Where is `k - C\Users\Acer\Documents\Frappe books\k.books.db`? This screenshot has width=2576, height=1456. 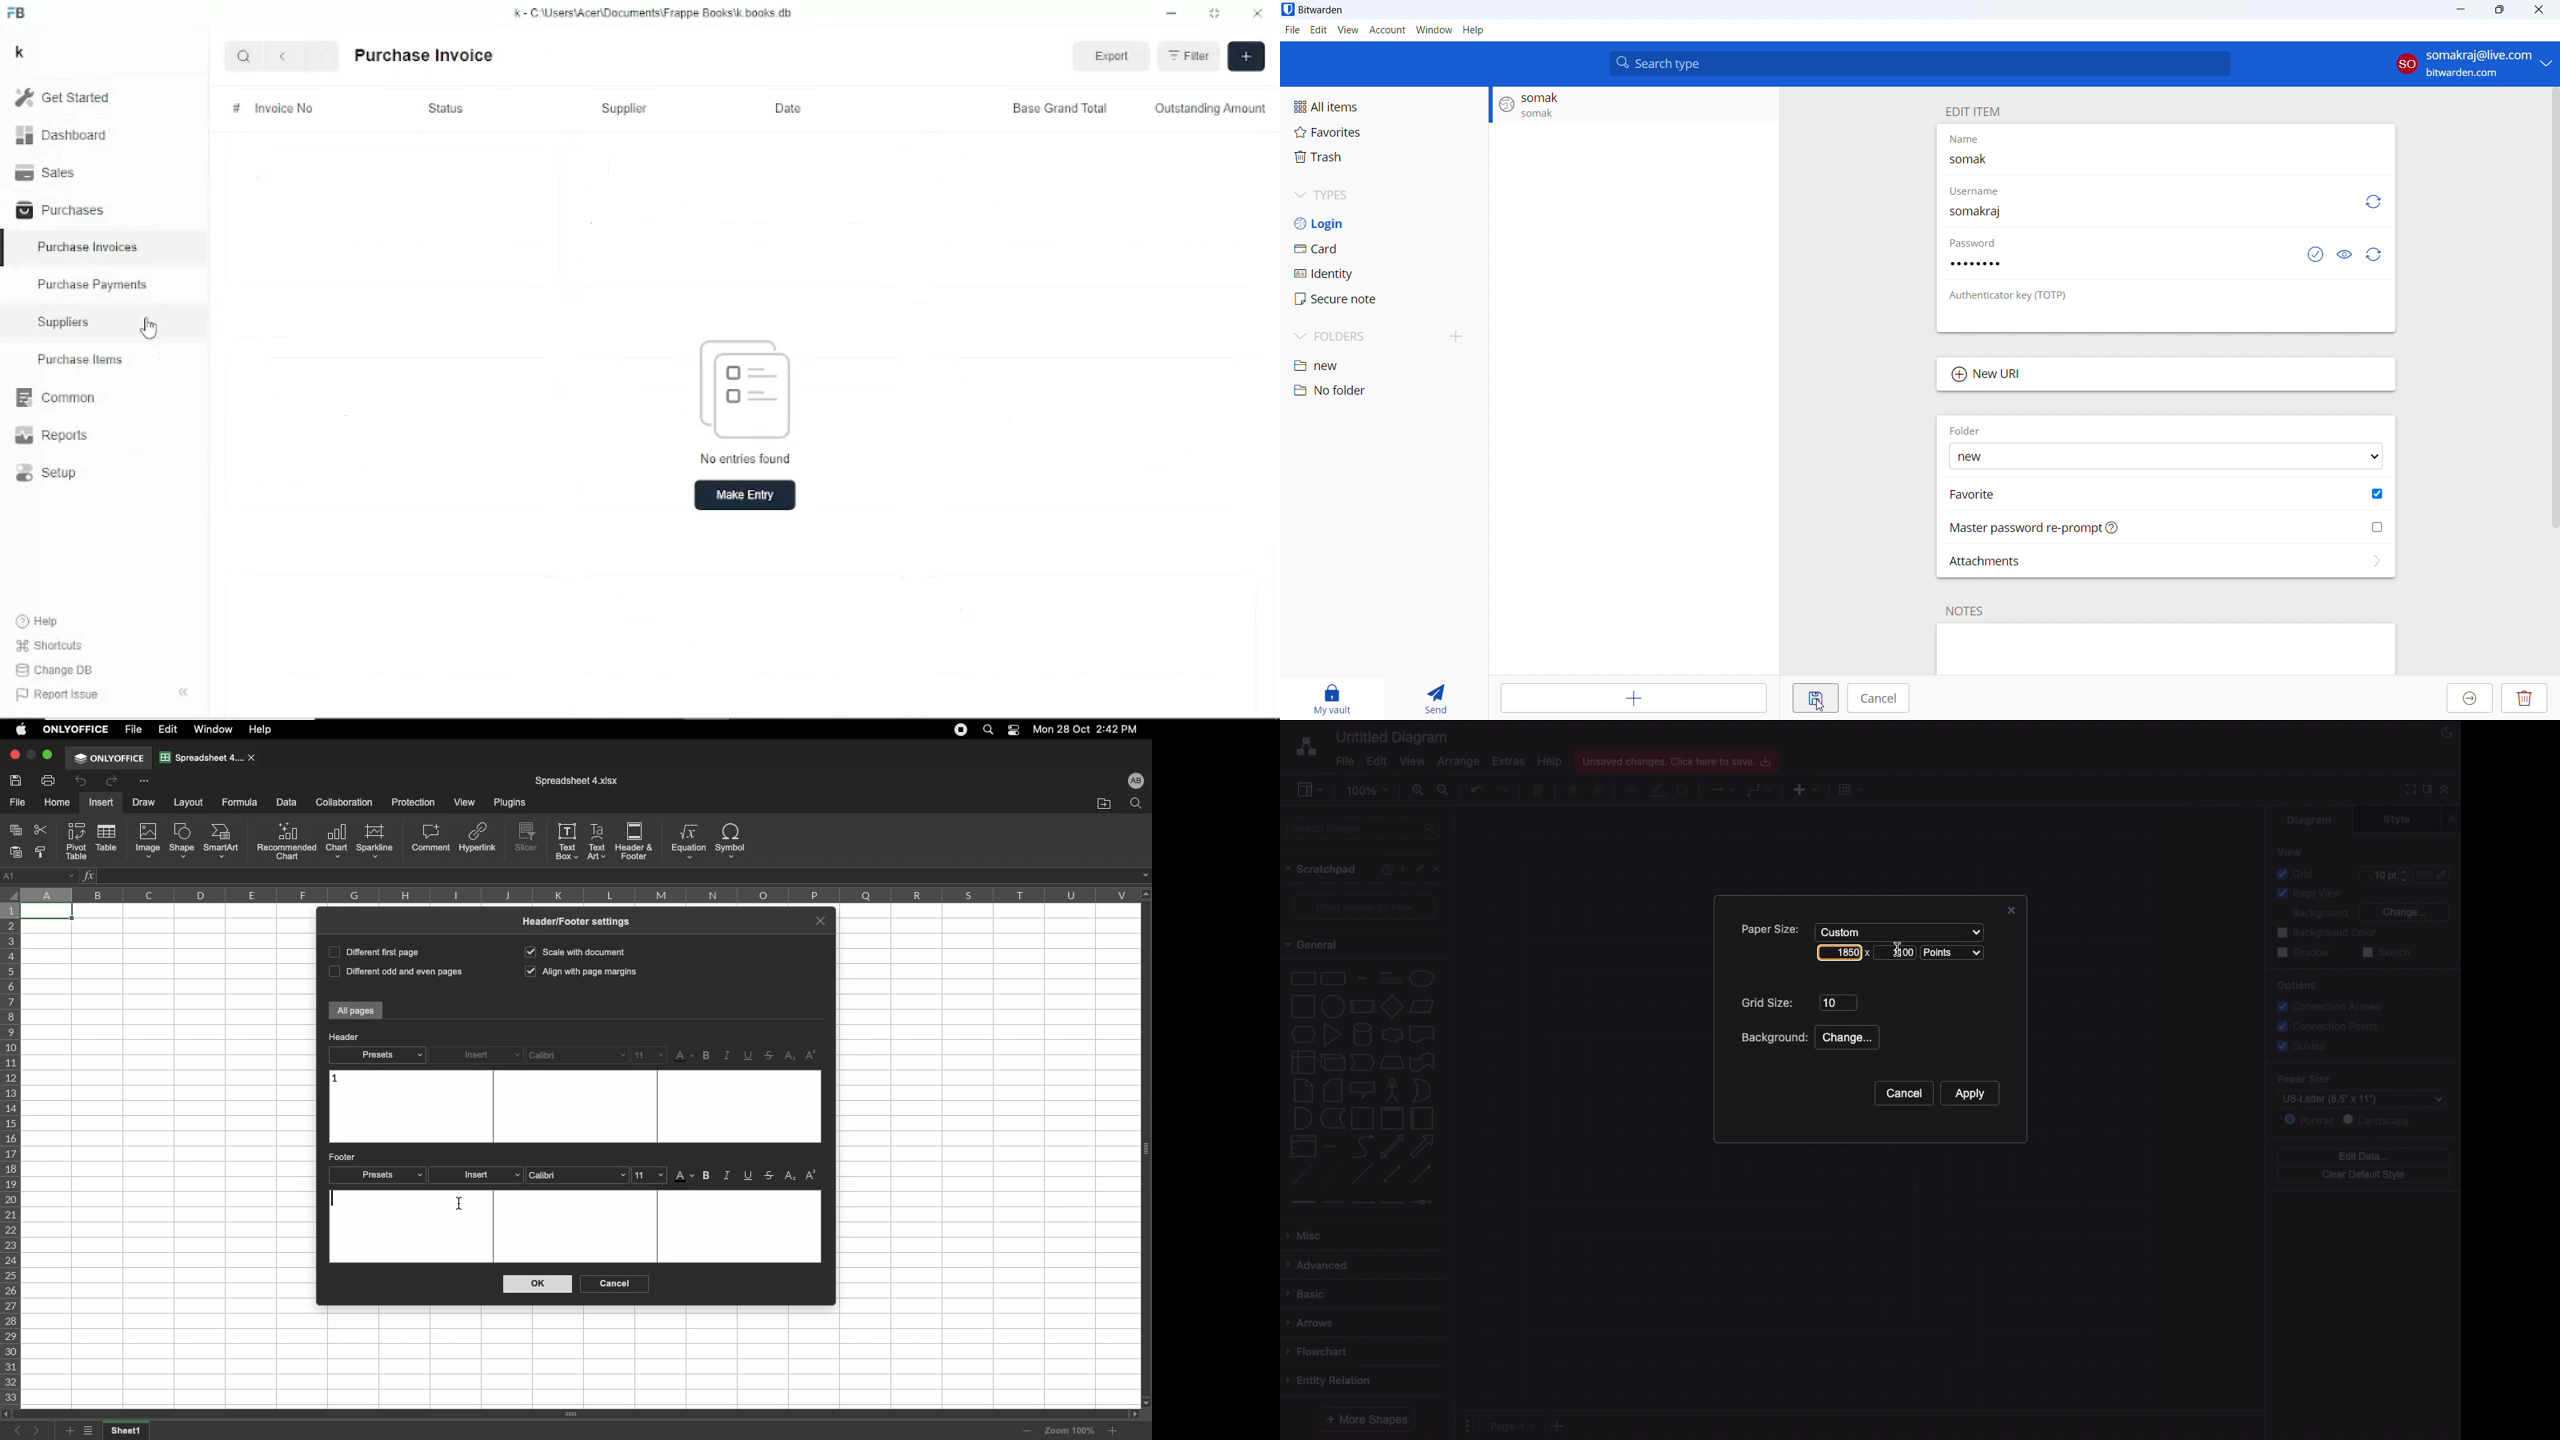 k - C\Users\Acer\Documents\Frappe books\k.books.db is located at coordinates (654, 12).